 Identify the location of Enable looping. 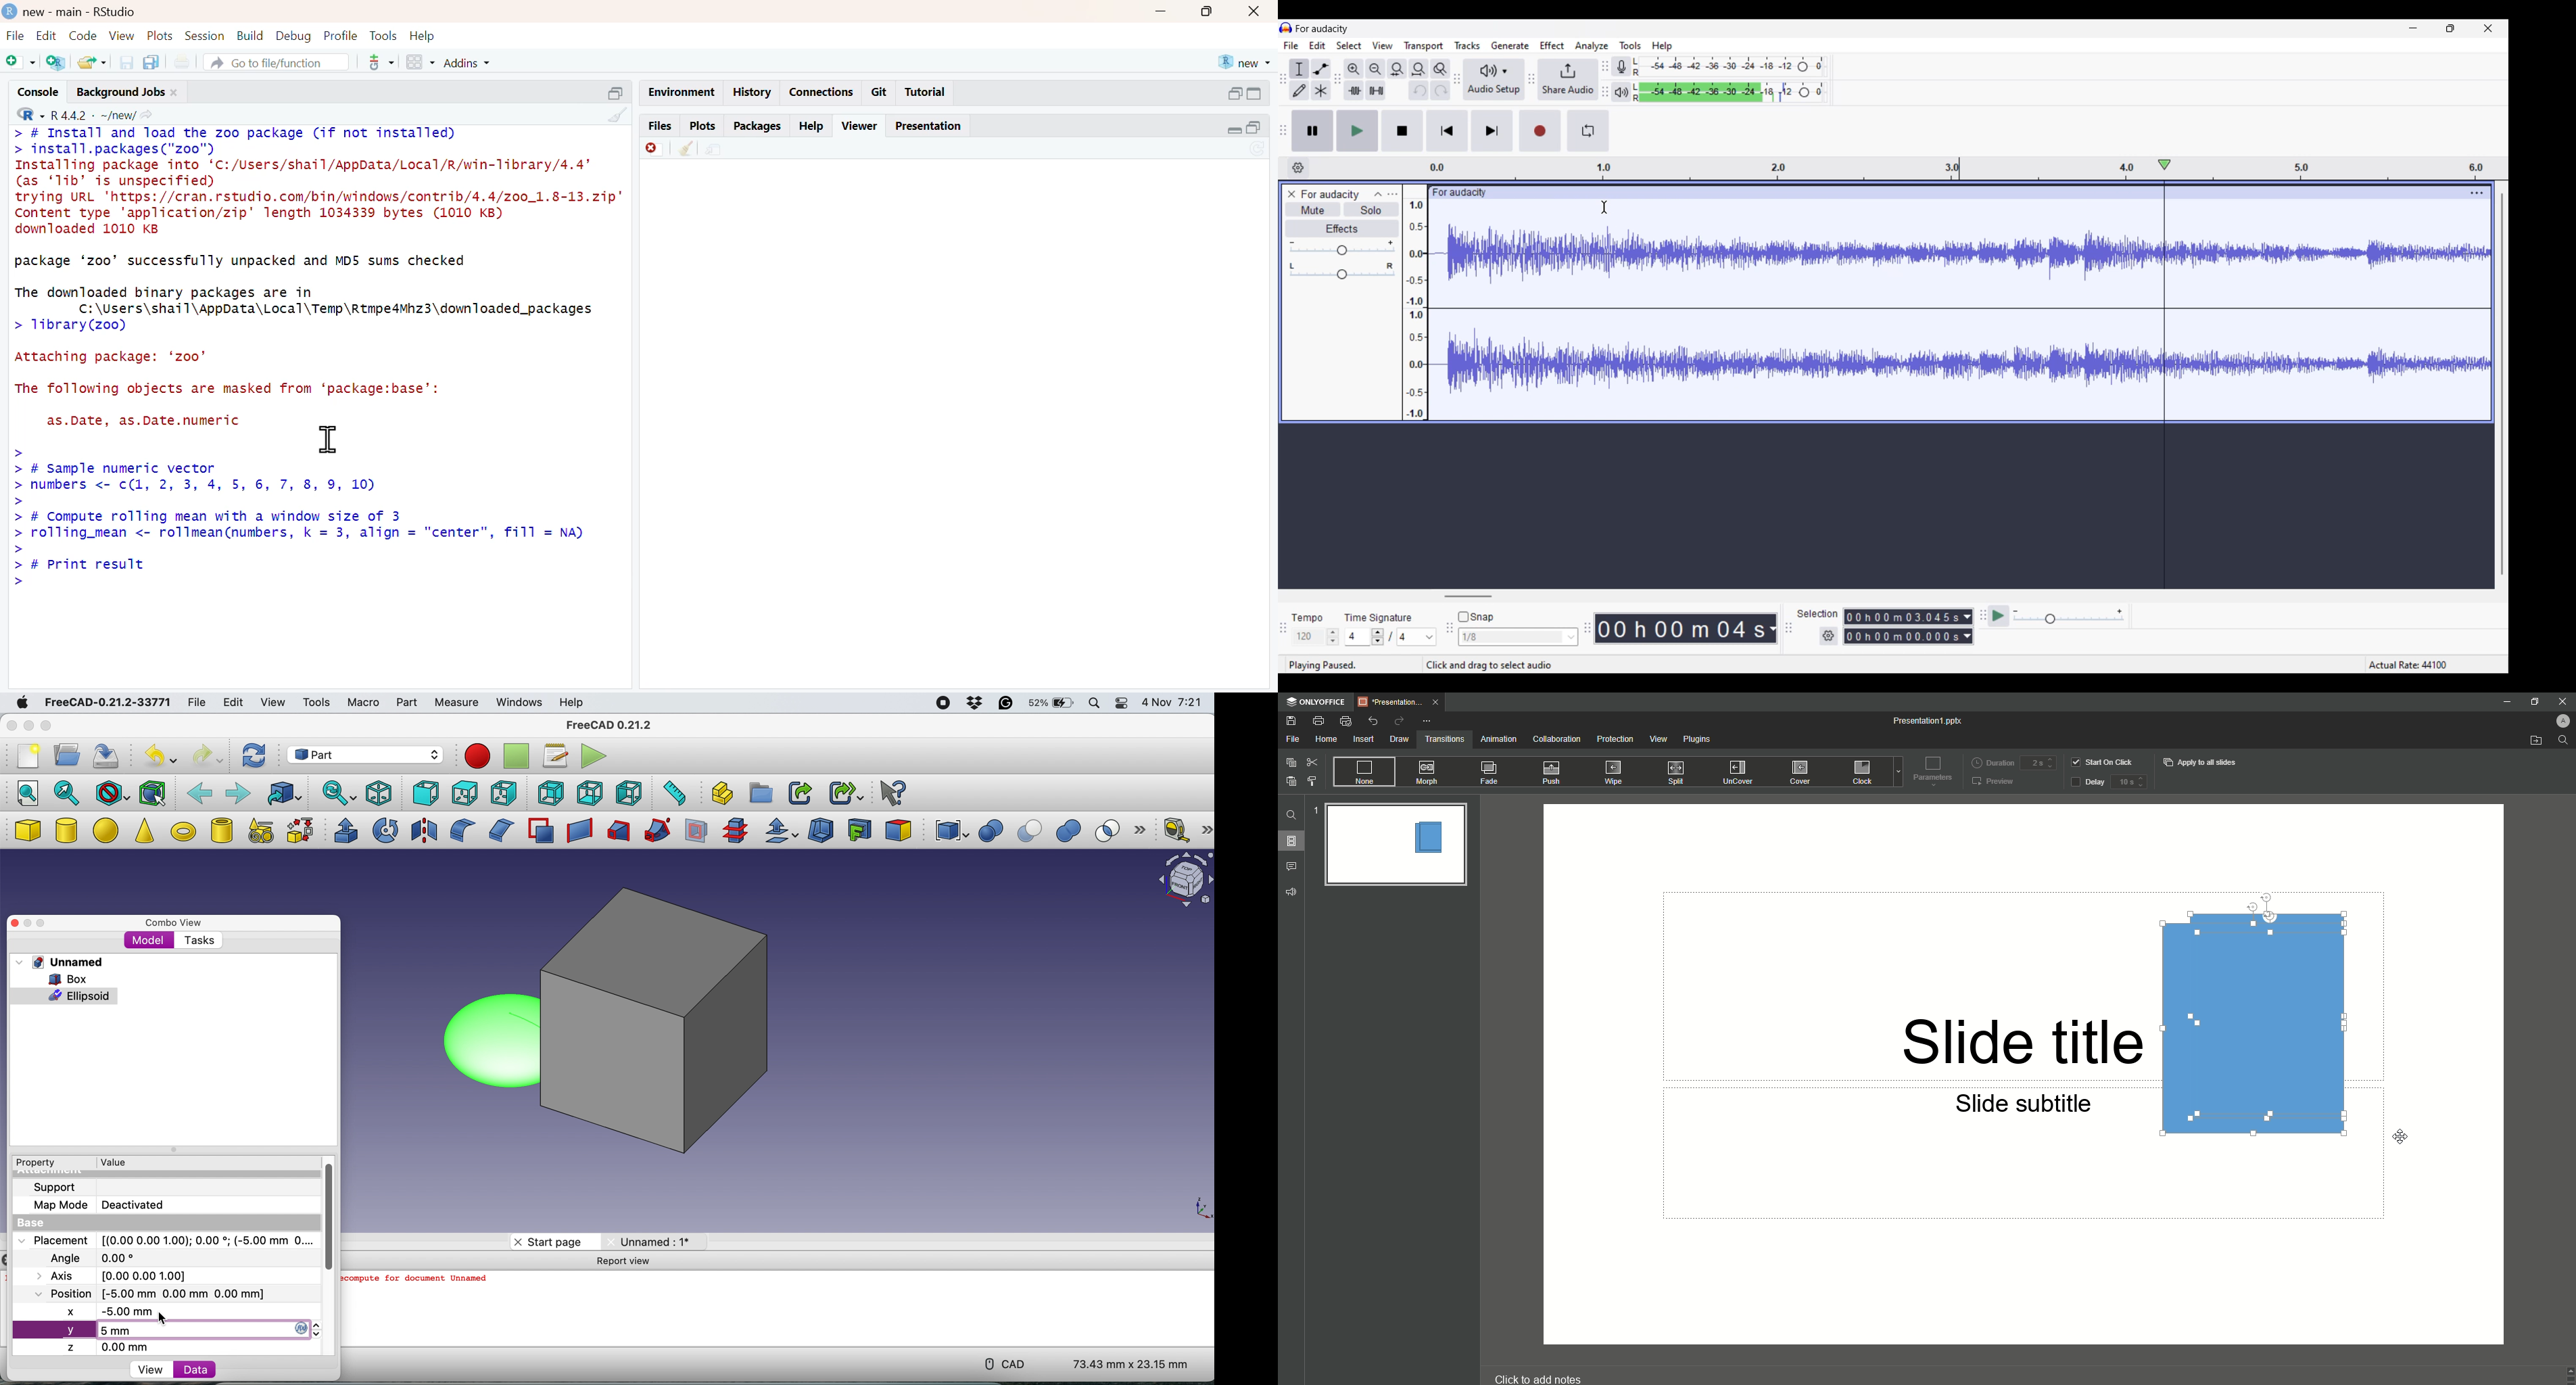
(1588, 131).